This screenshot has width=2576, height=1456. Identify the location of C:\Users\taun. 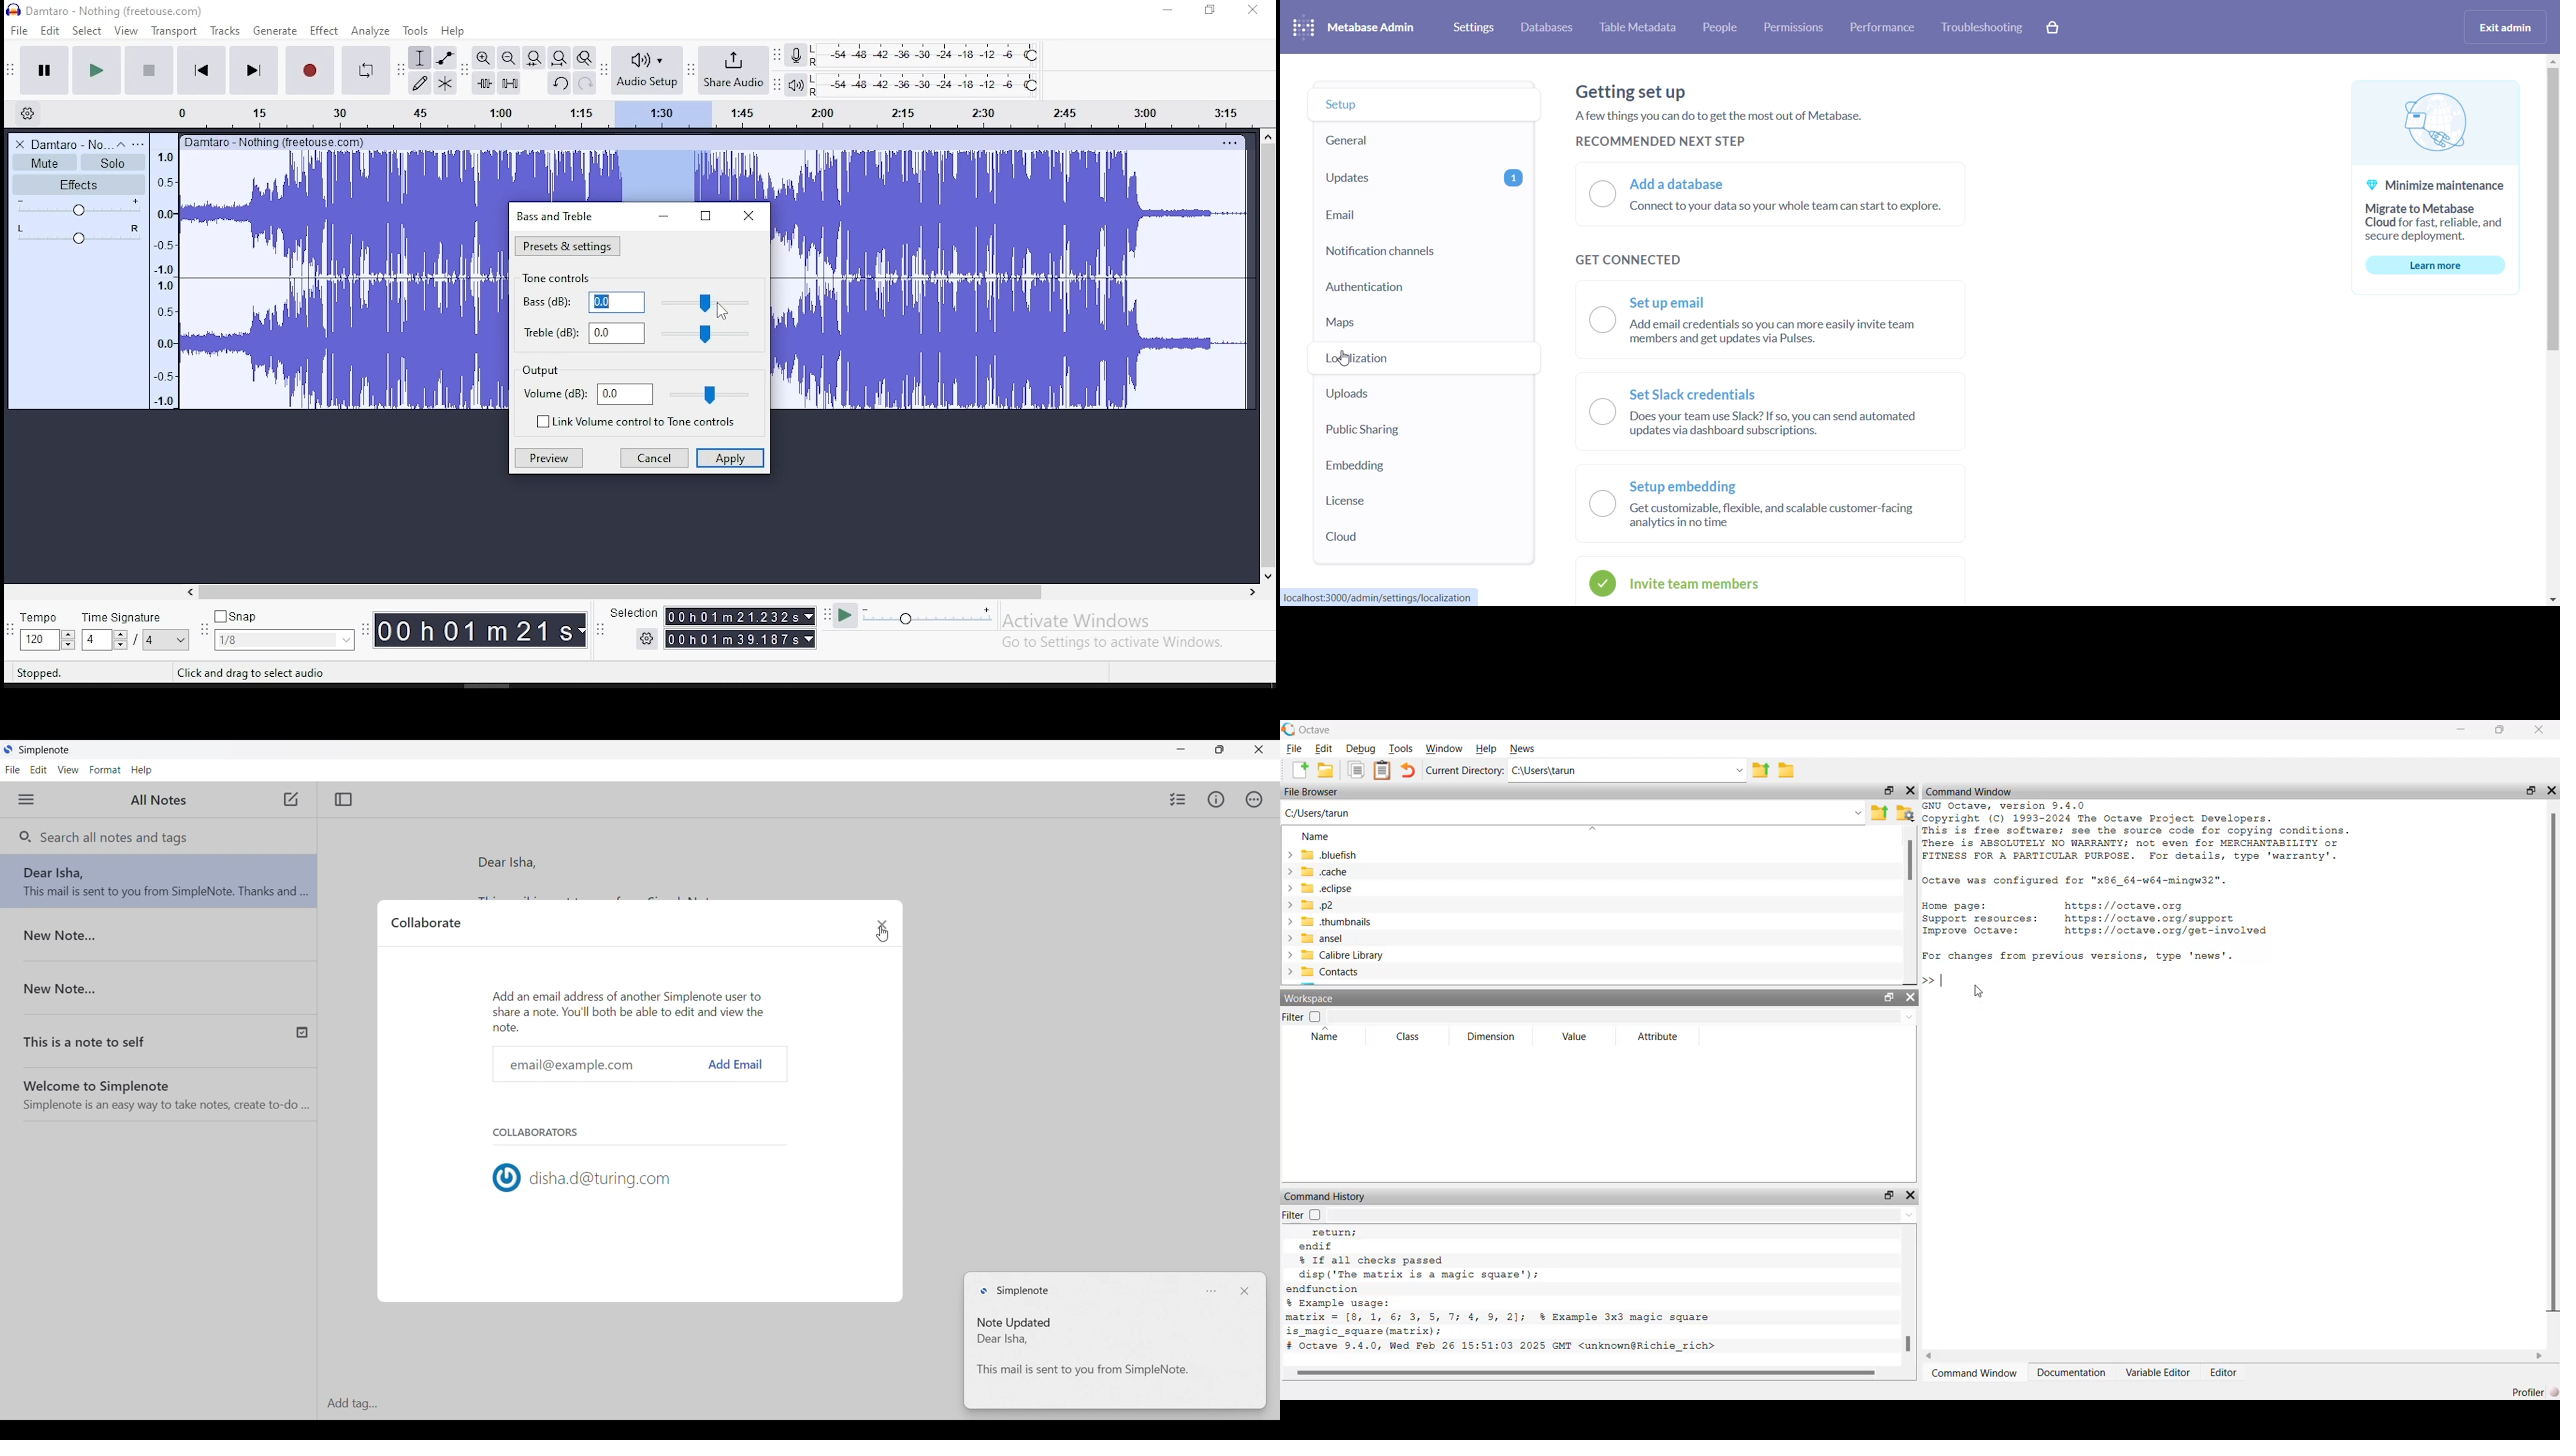
(1545, 770).